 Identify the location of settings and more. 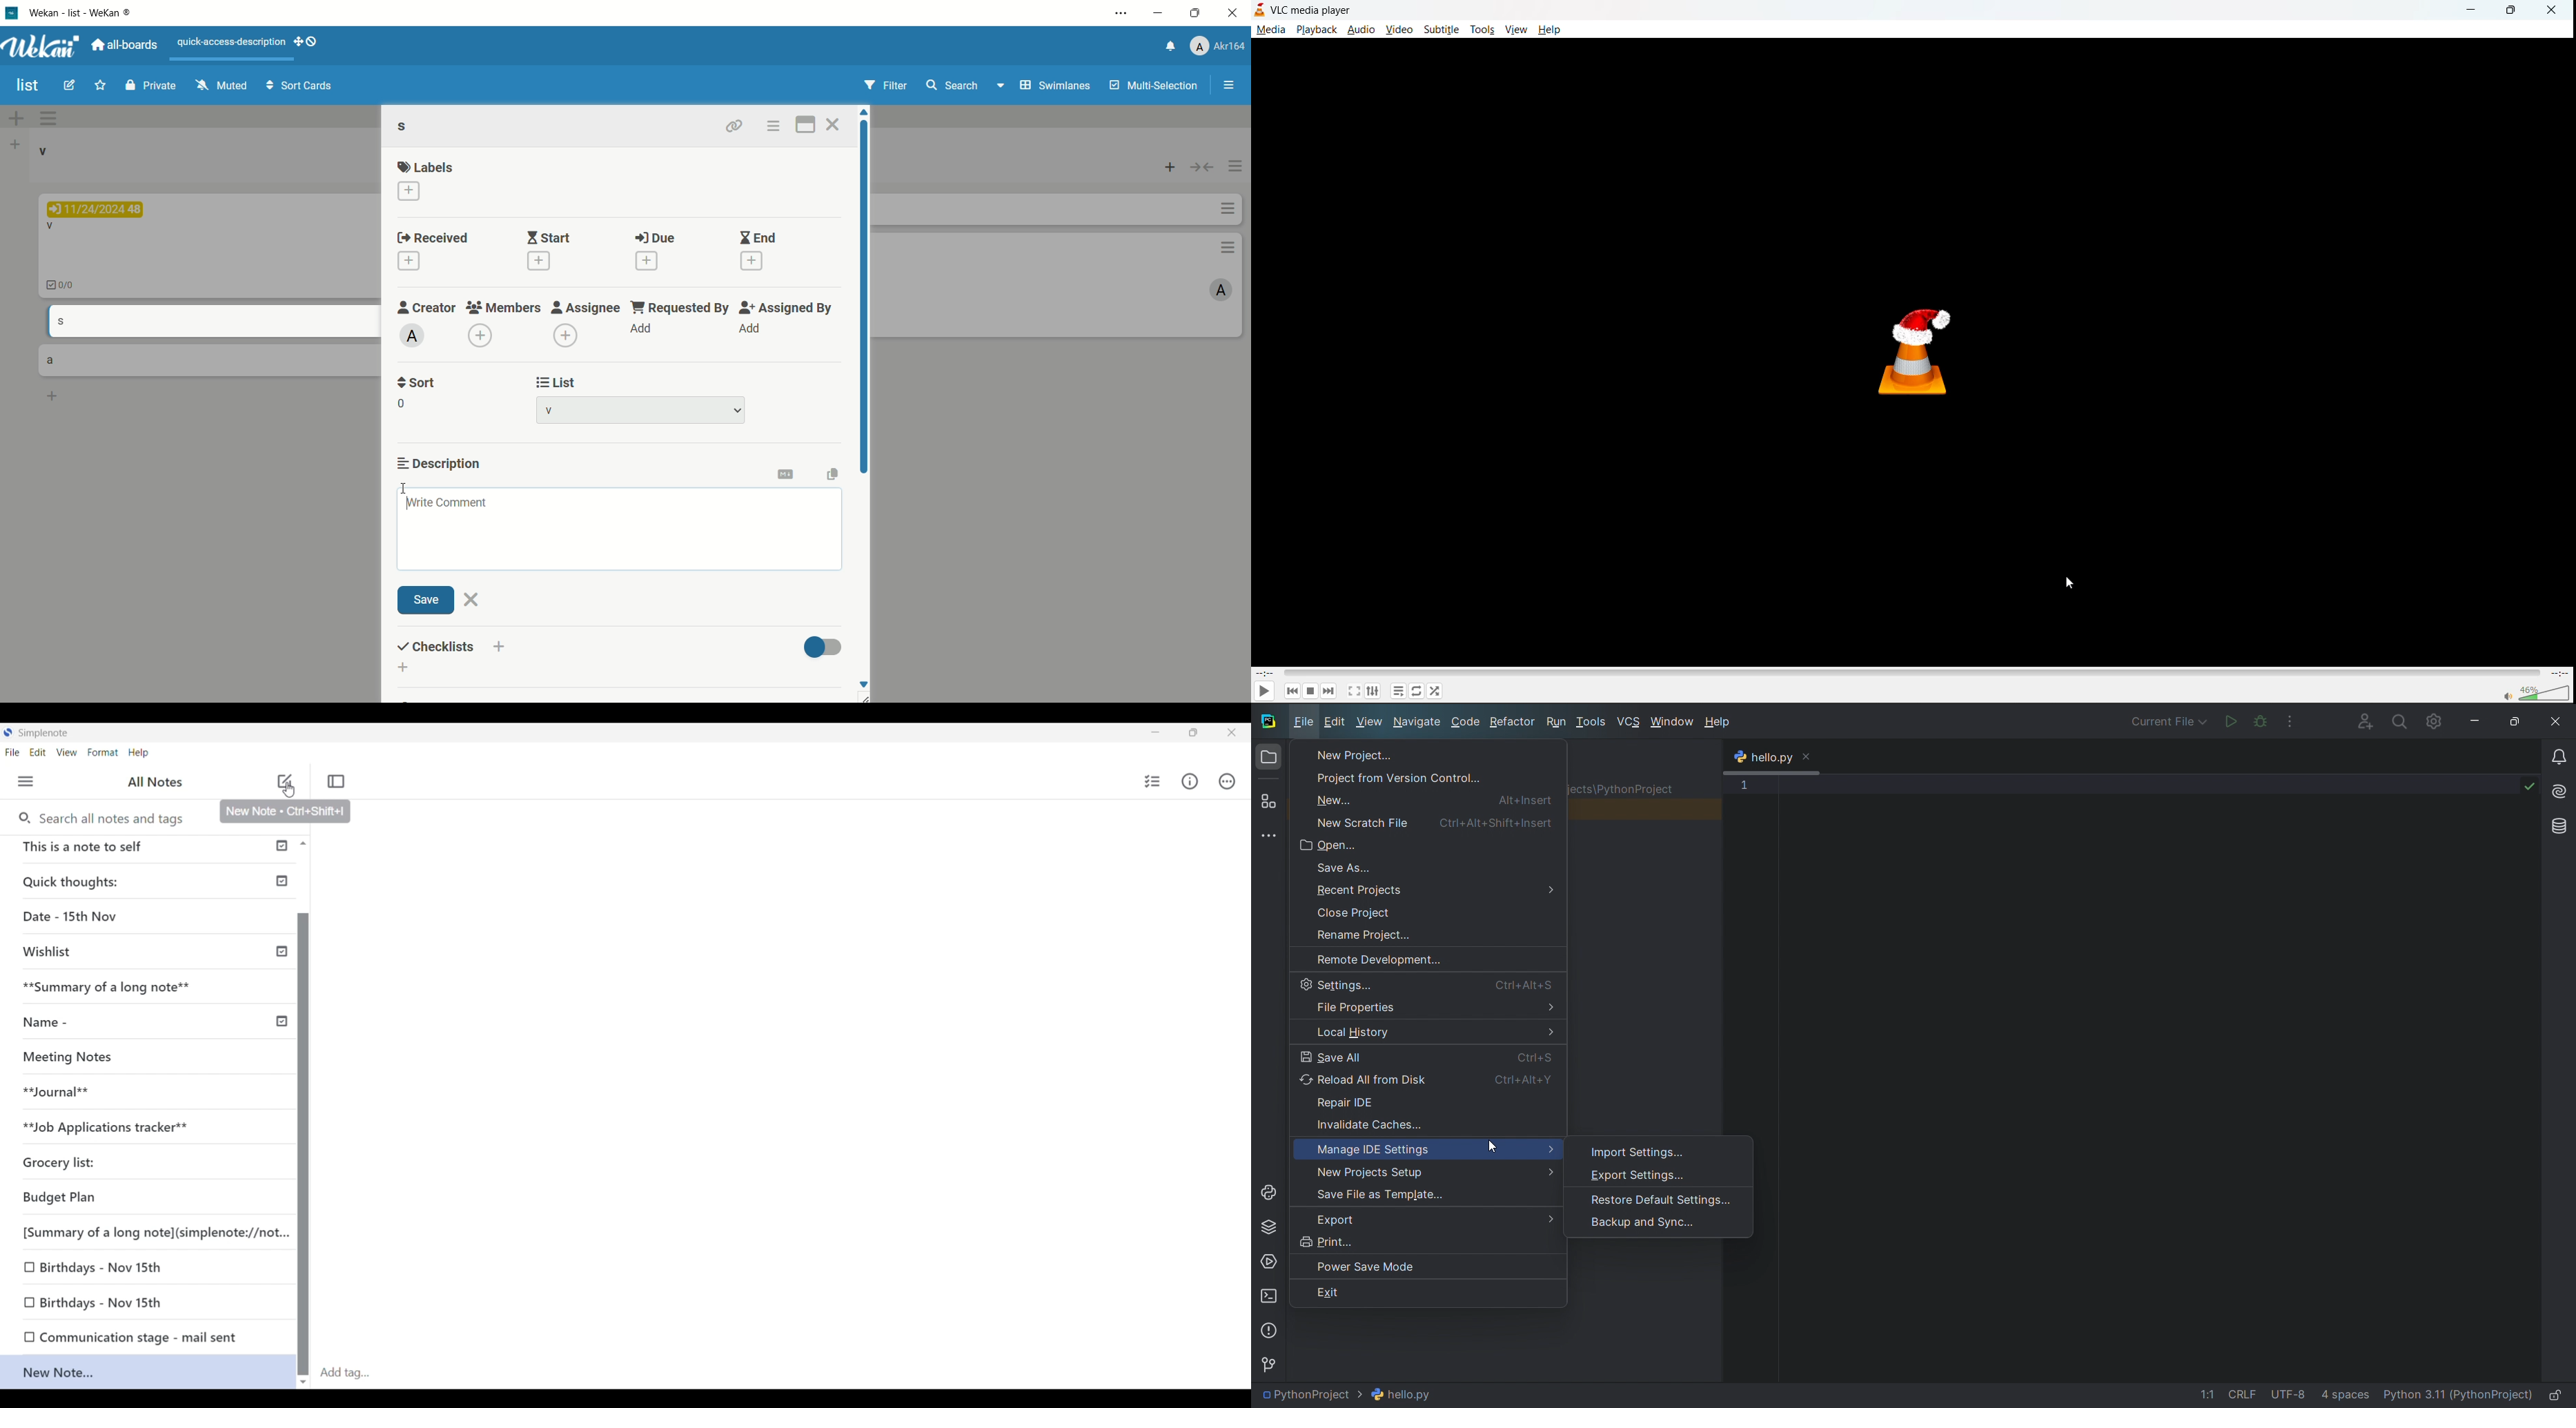
(1121, 12).